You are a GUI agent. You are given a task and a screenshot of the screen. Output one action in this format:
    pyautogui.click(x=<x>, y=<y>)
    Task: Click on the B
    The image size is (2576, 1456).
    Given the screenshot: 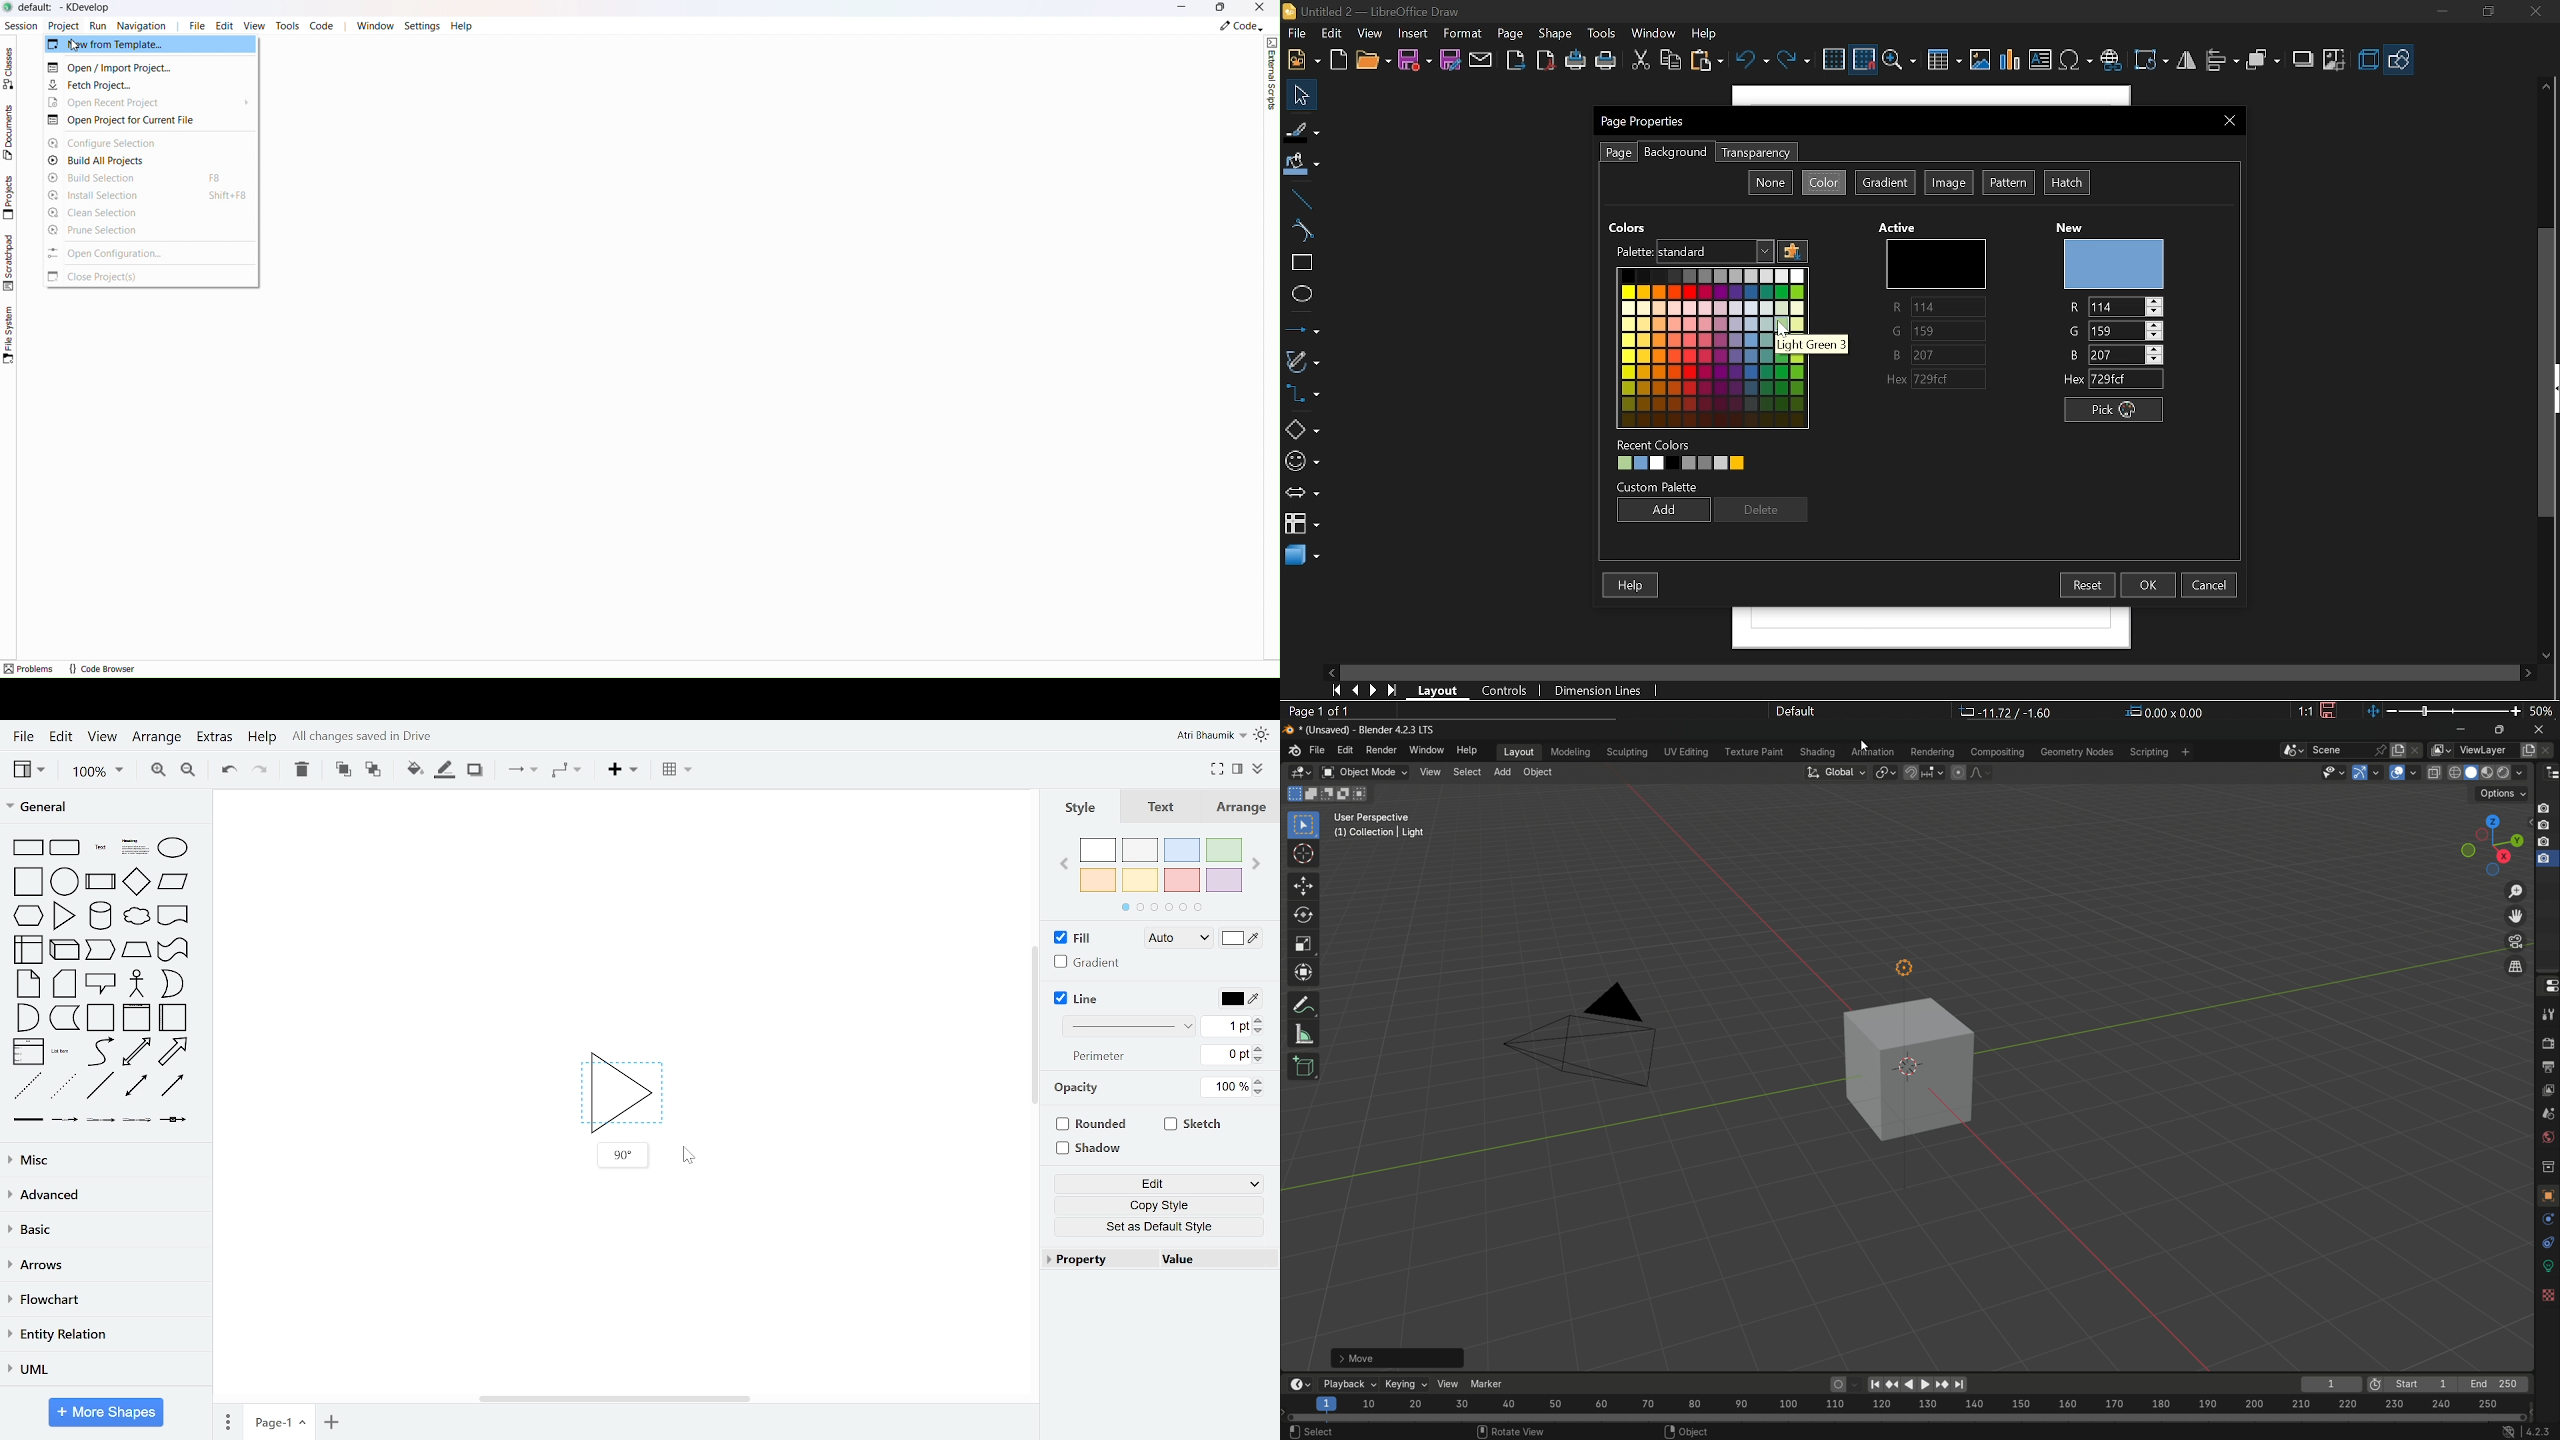 What is the action you would take?
    pyautogui.click(x=1938, y=355)
    